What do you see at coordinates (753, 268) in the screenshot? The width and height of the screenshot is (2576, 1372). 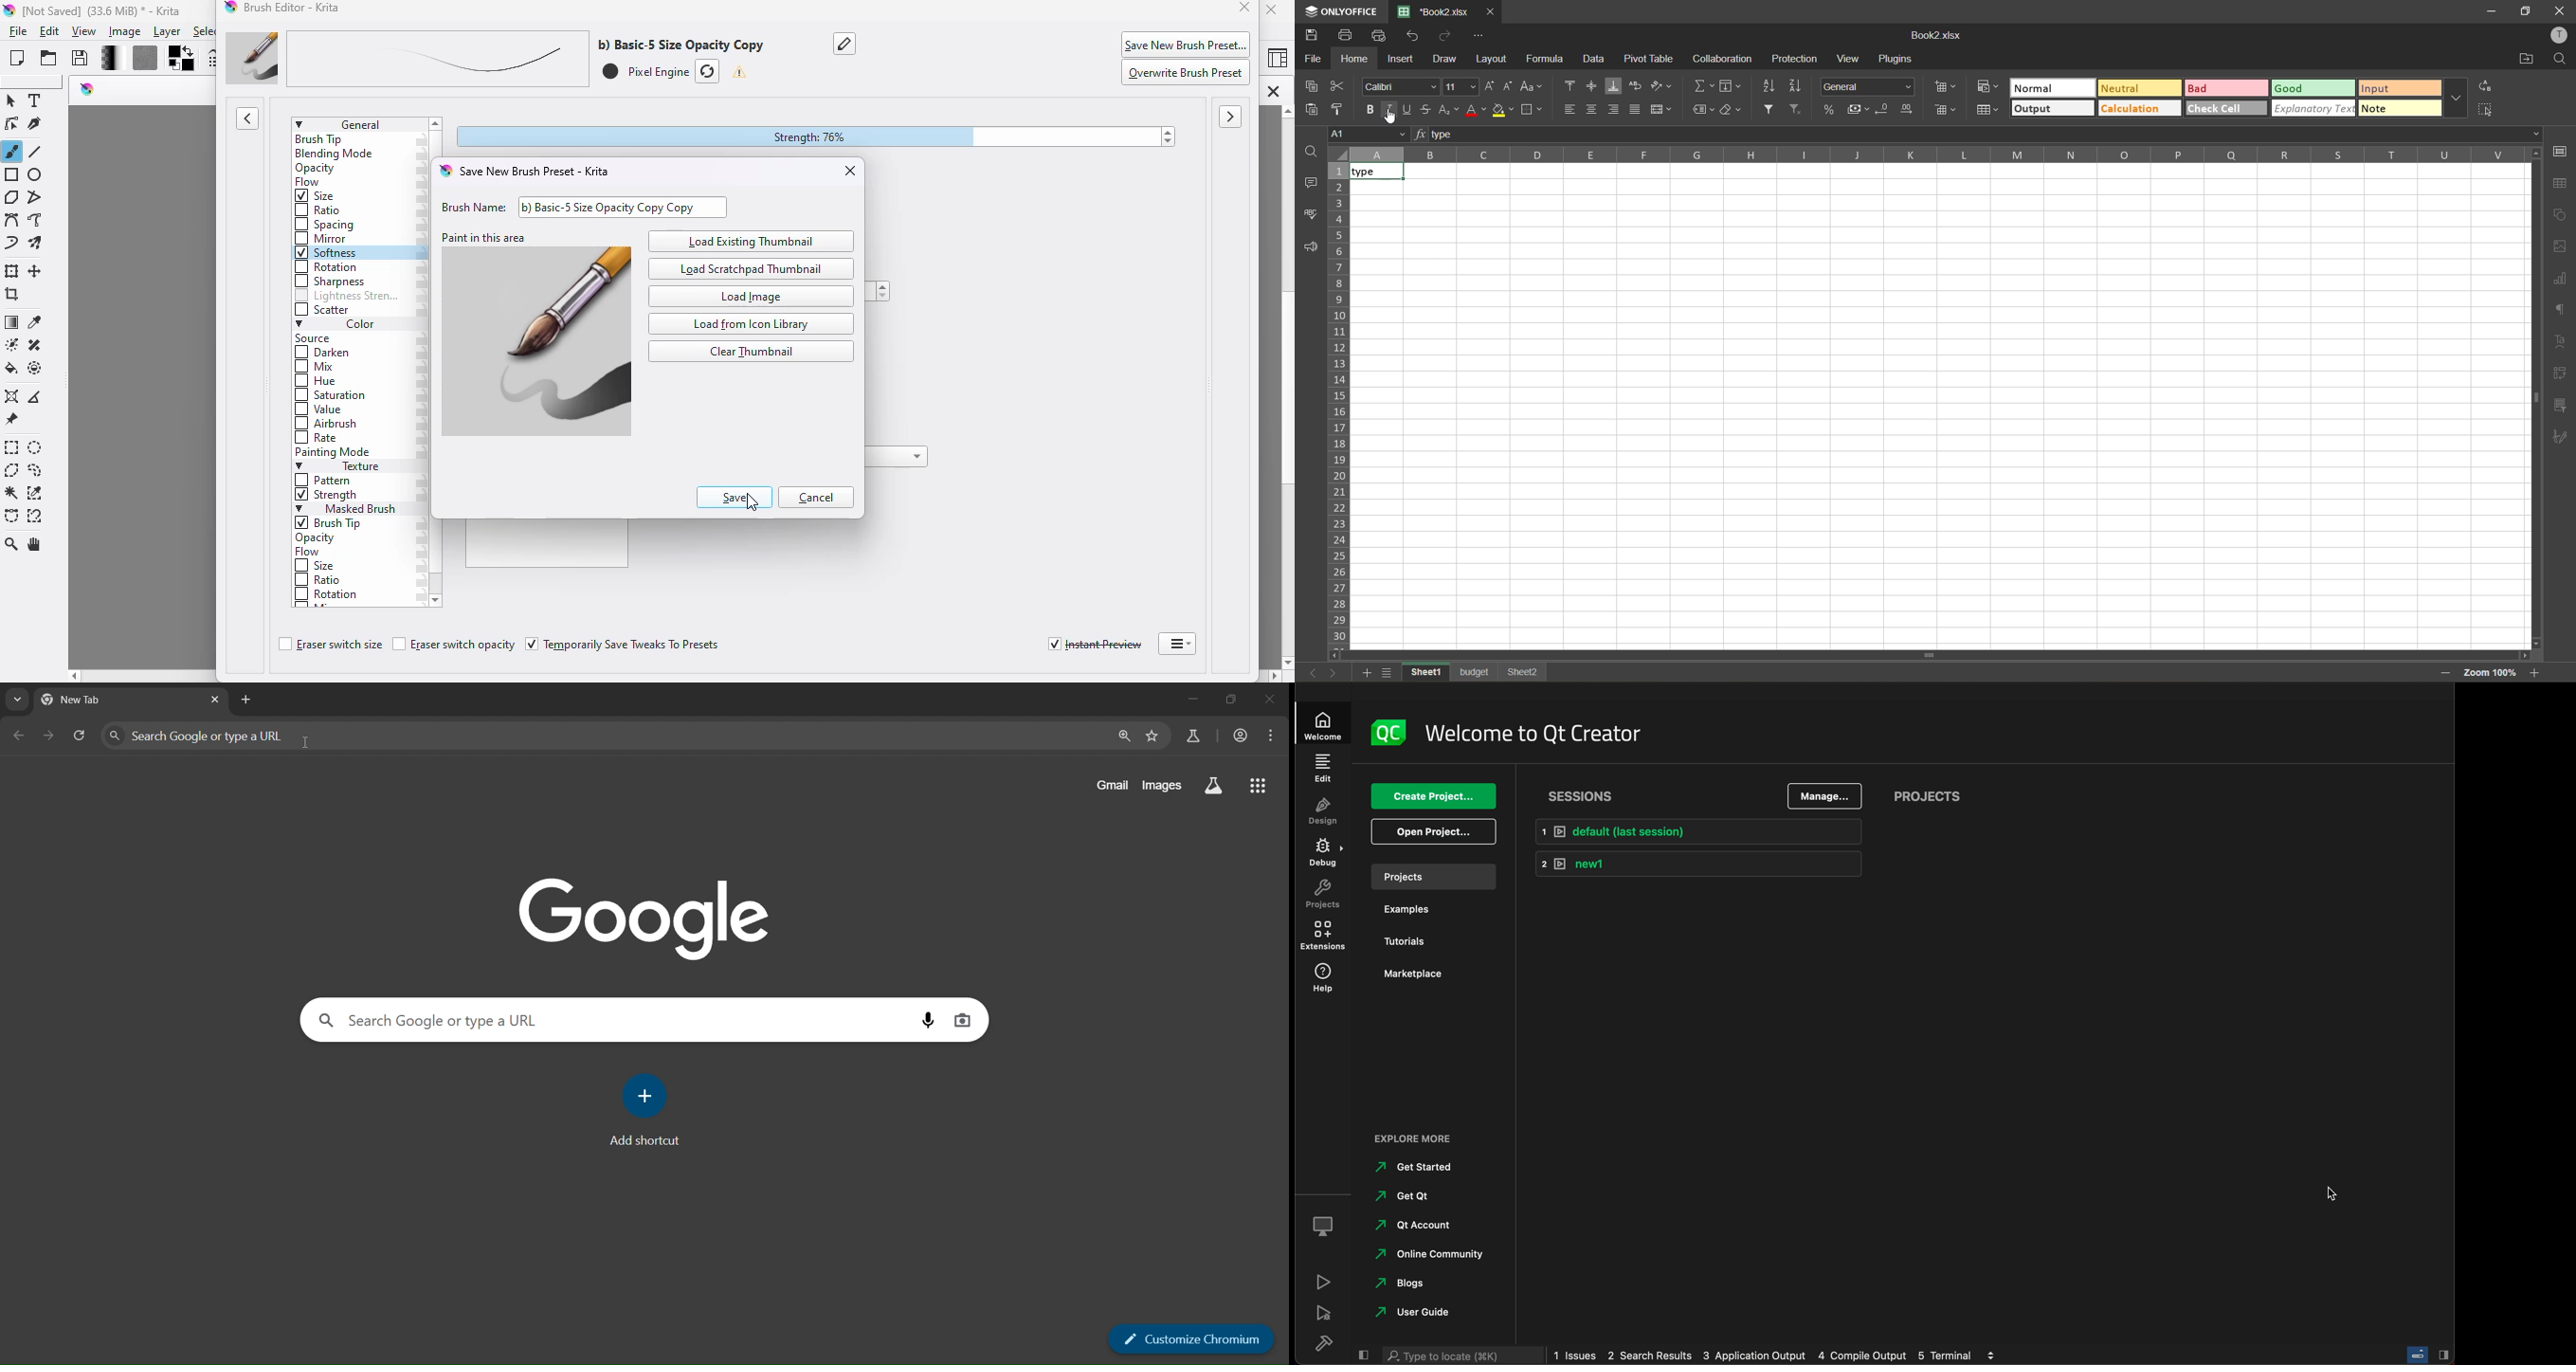 I see `load scratchpad thumbnail` at bounding box center [753, 268].